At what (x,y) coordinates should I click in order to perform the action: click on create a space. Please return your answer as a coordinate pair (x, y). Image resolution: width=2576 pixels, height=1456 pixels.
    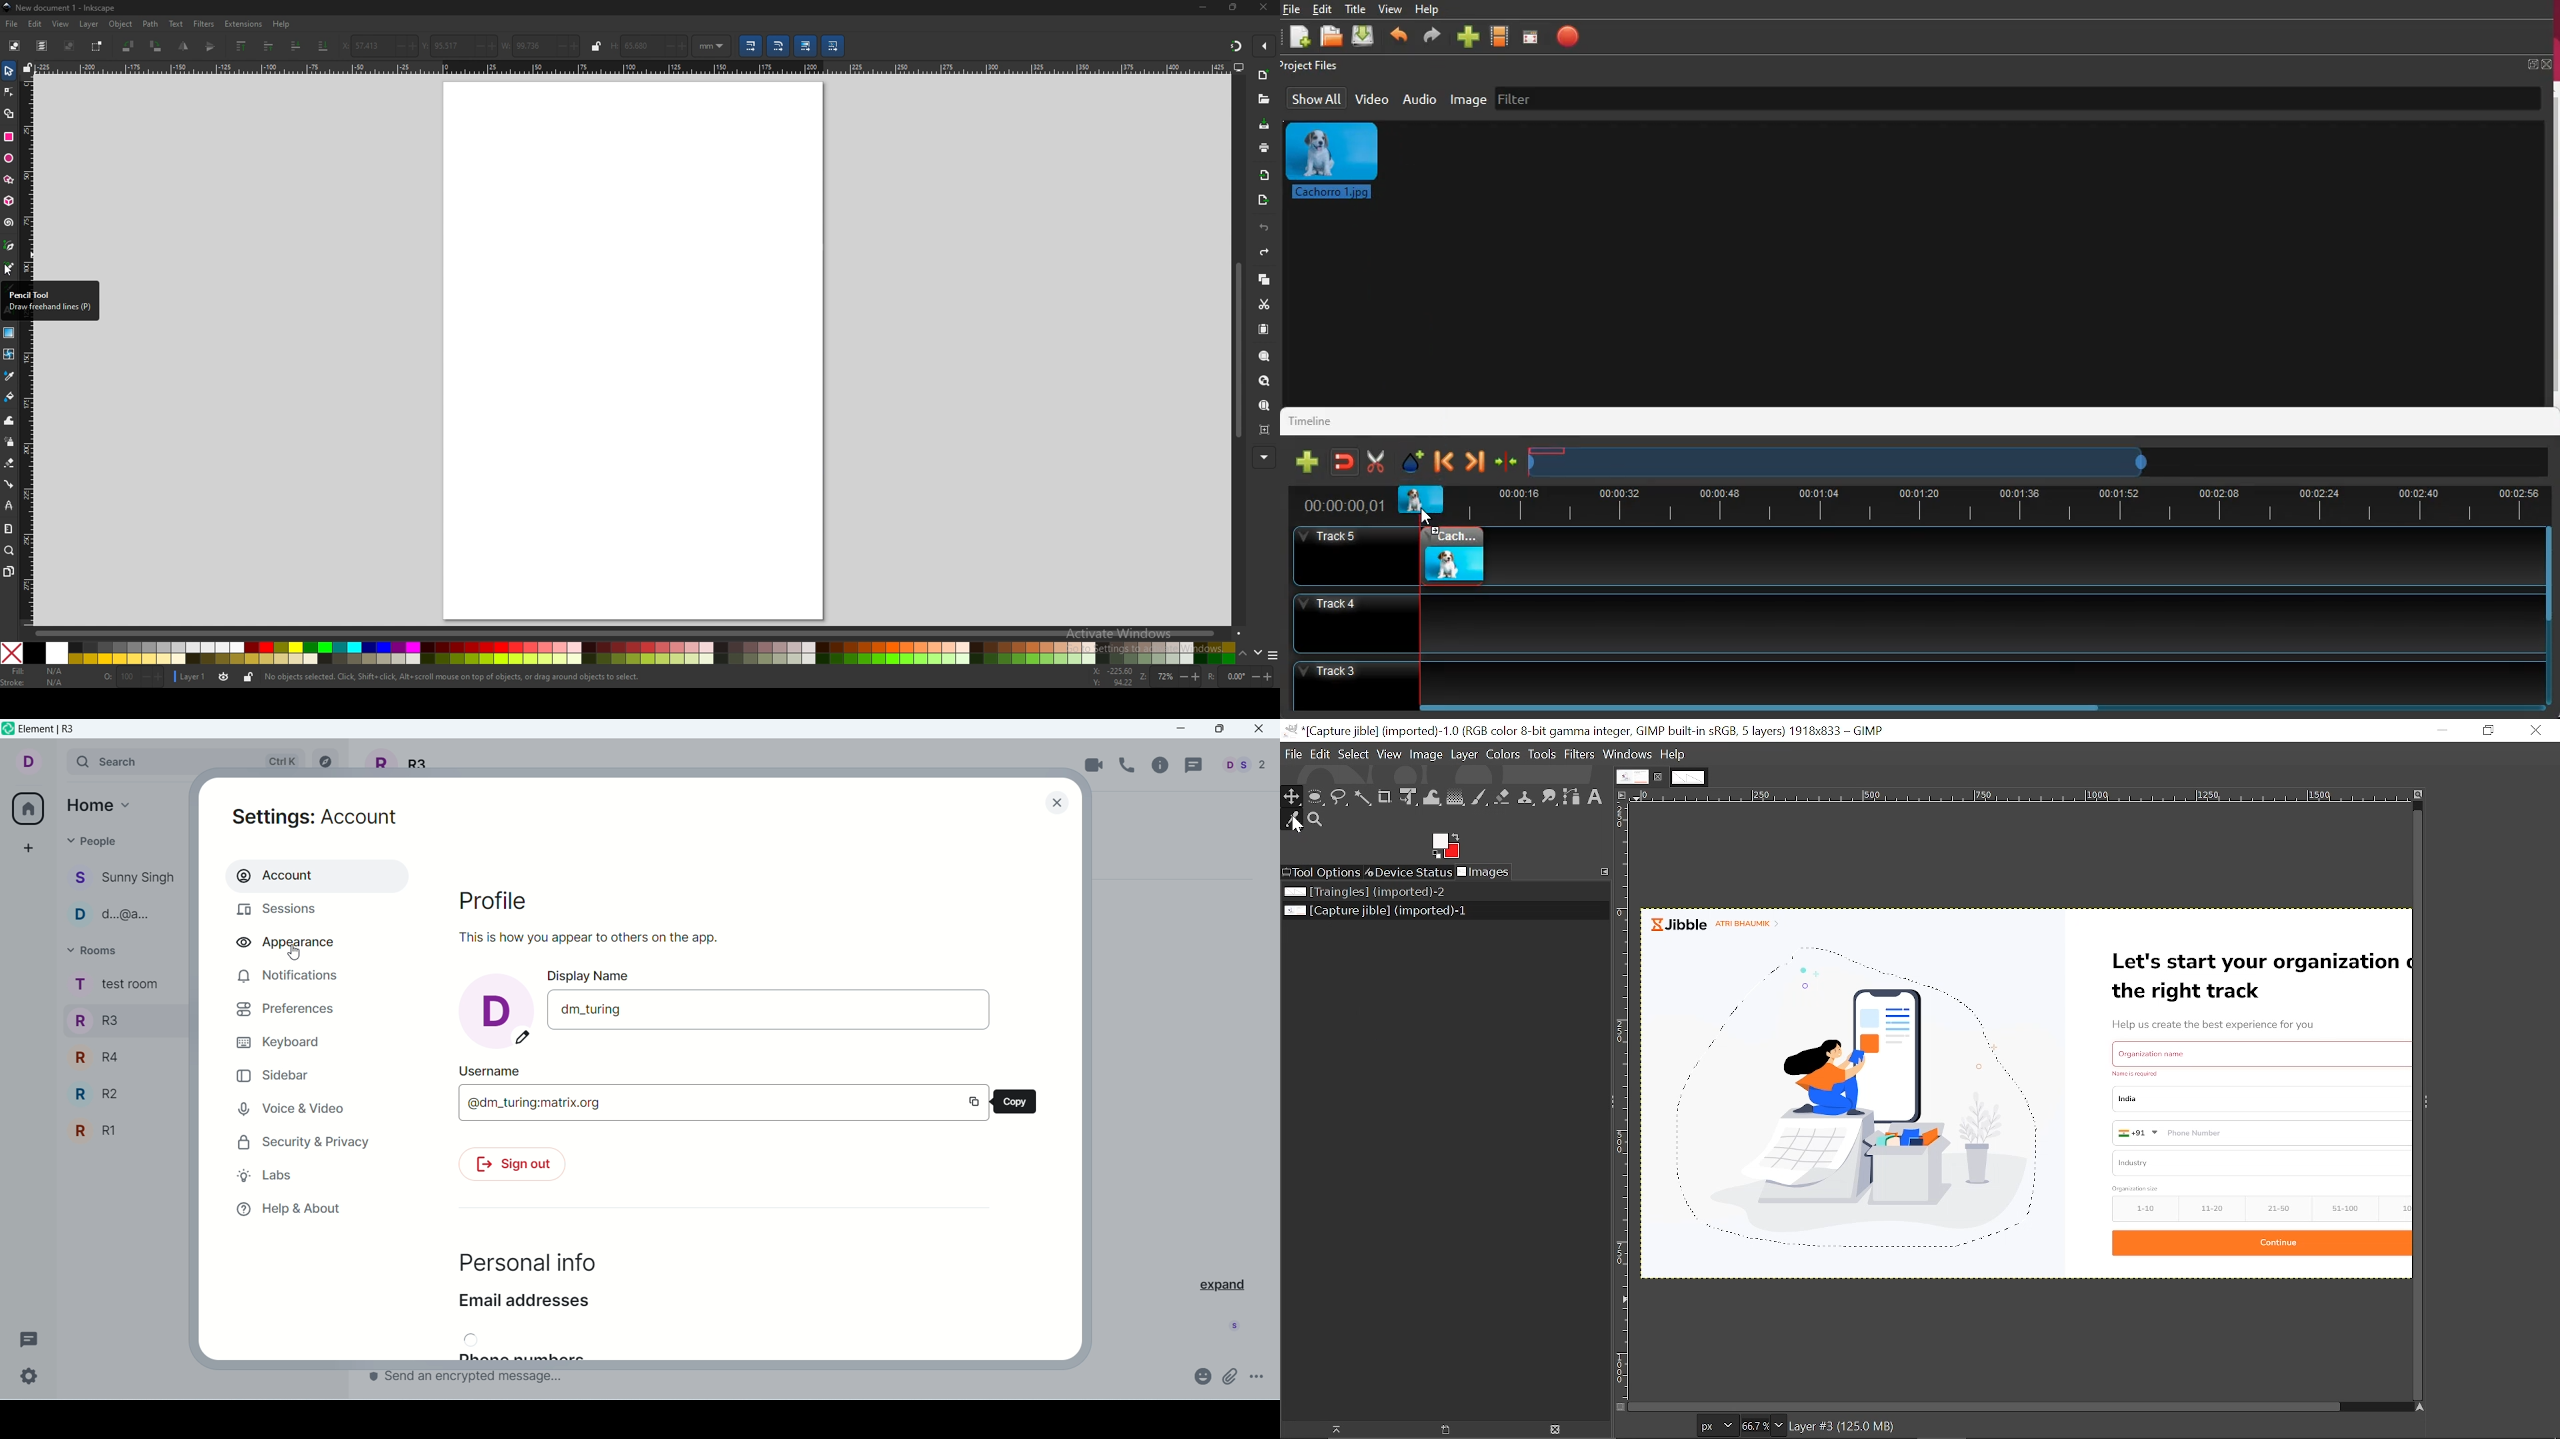
    Looking at the image, I should click on (29, 848).